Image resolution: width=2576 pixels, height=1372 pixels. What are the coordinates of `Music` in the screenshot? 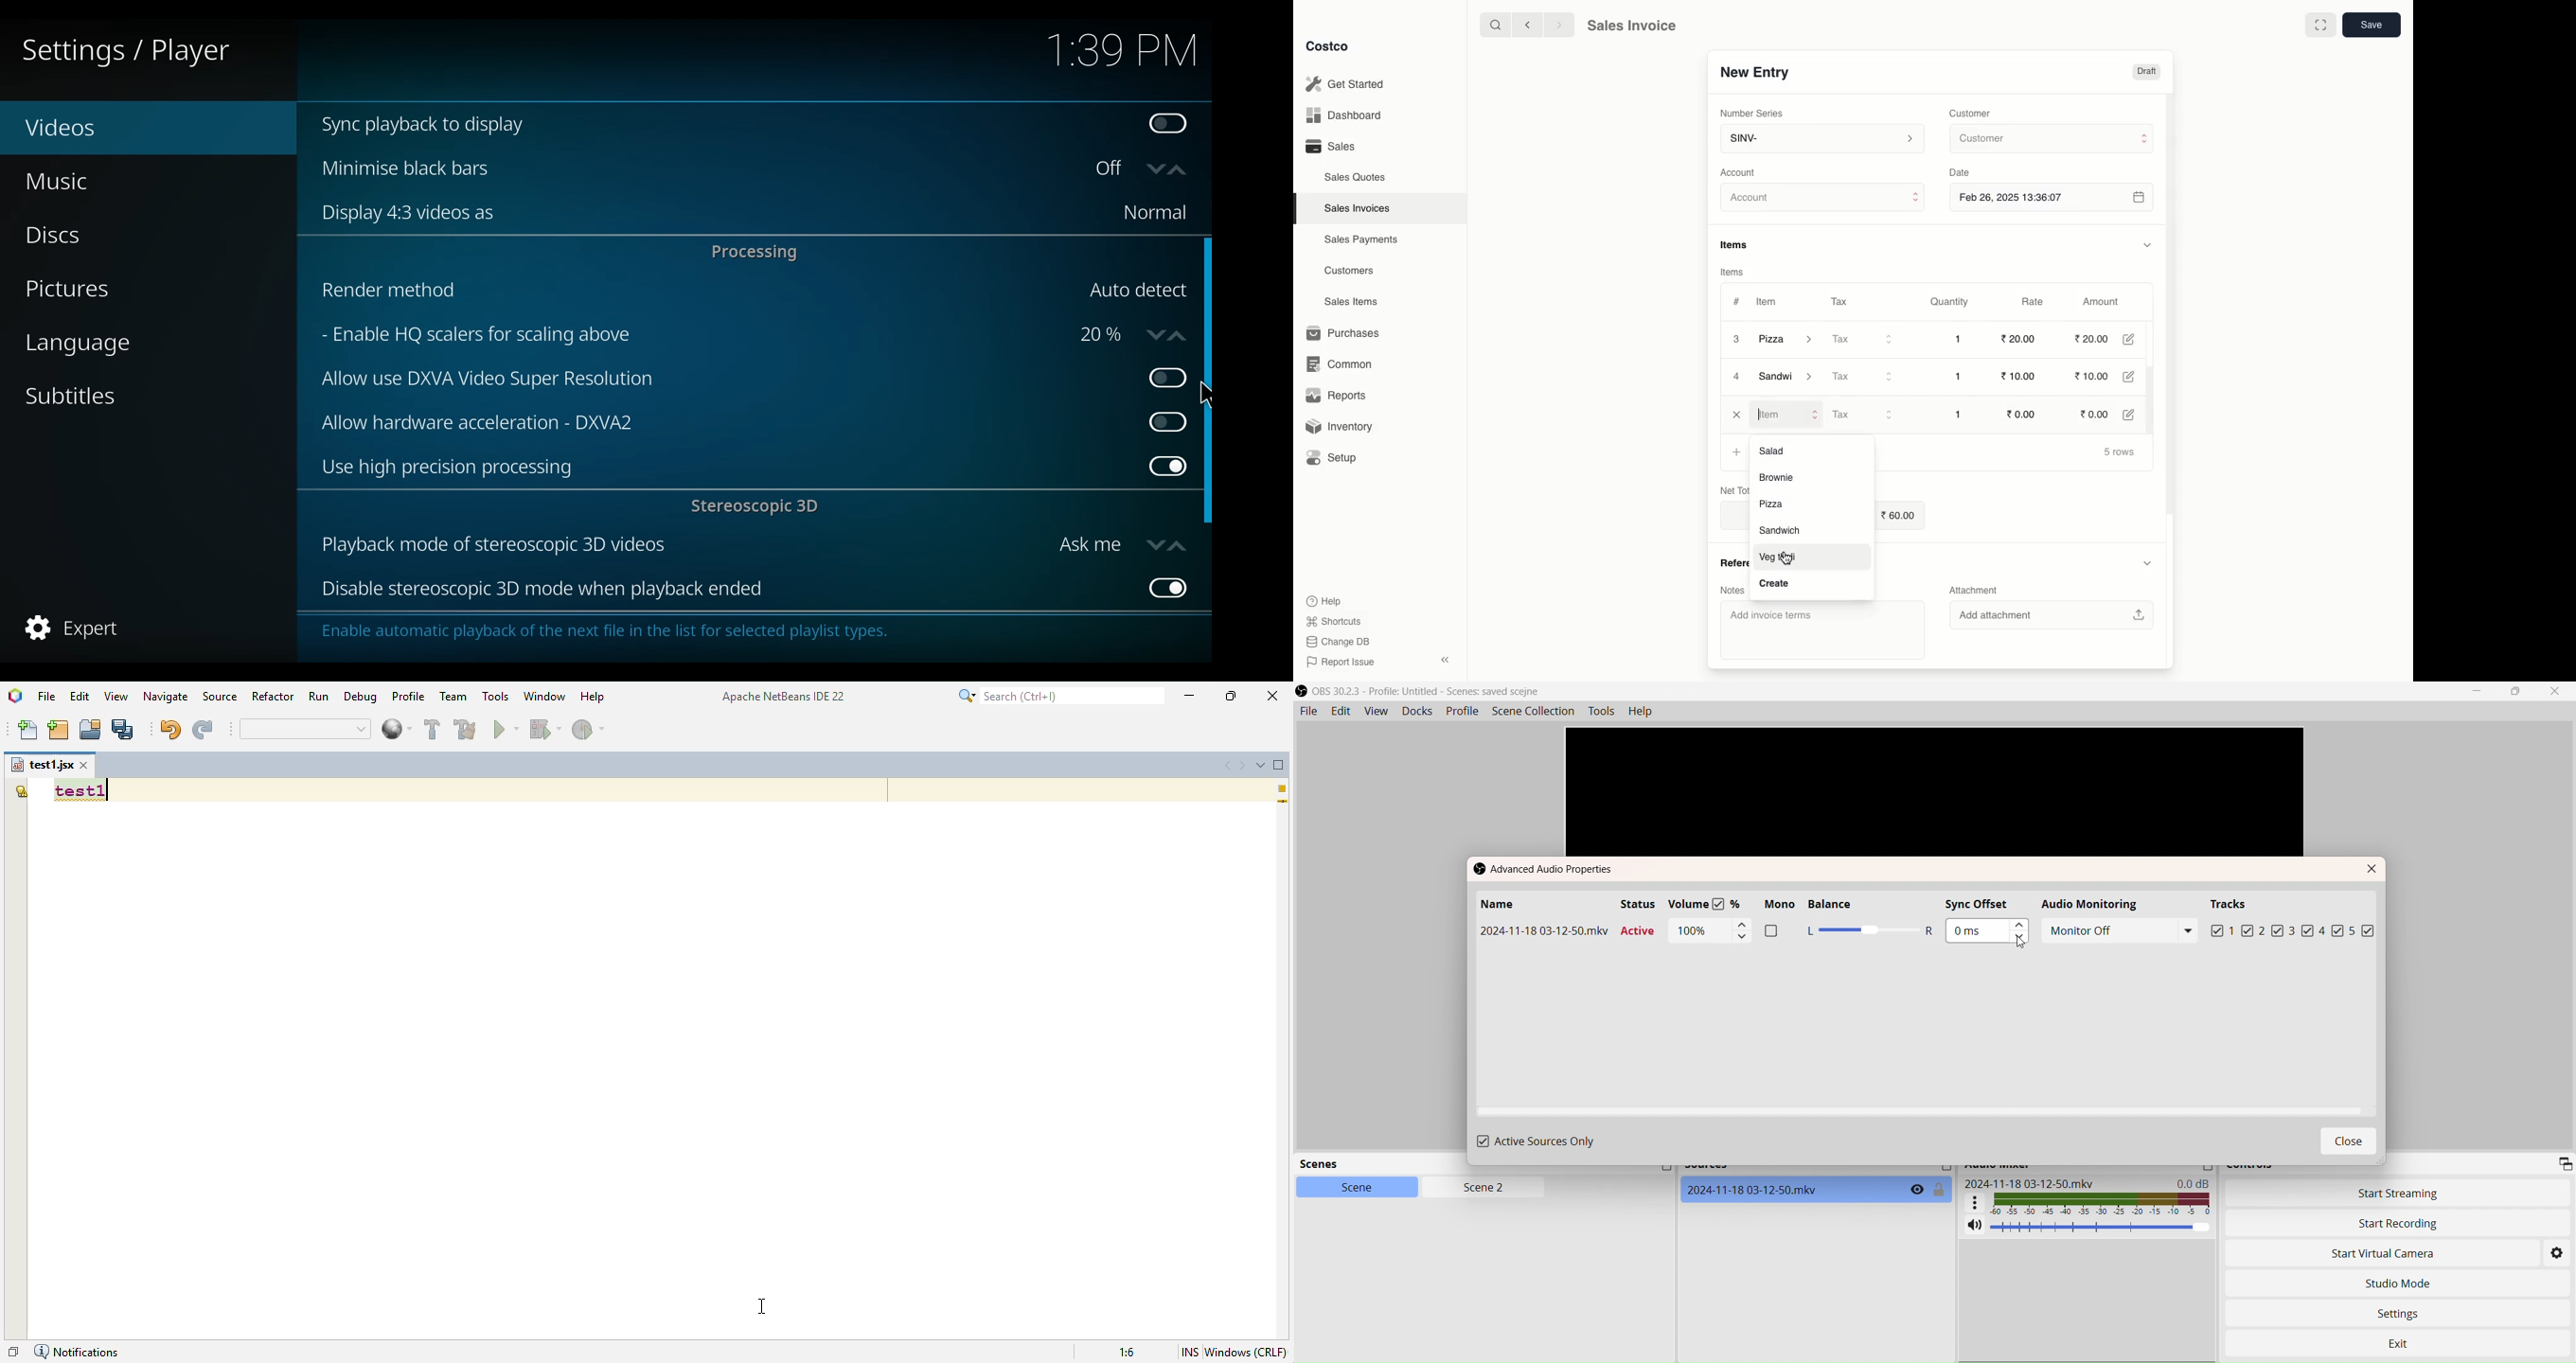 It's located at (60, 181).